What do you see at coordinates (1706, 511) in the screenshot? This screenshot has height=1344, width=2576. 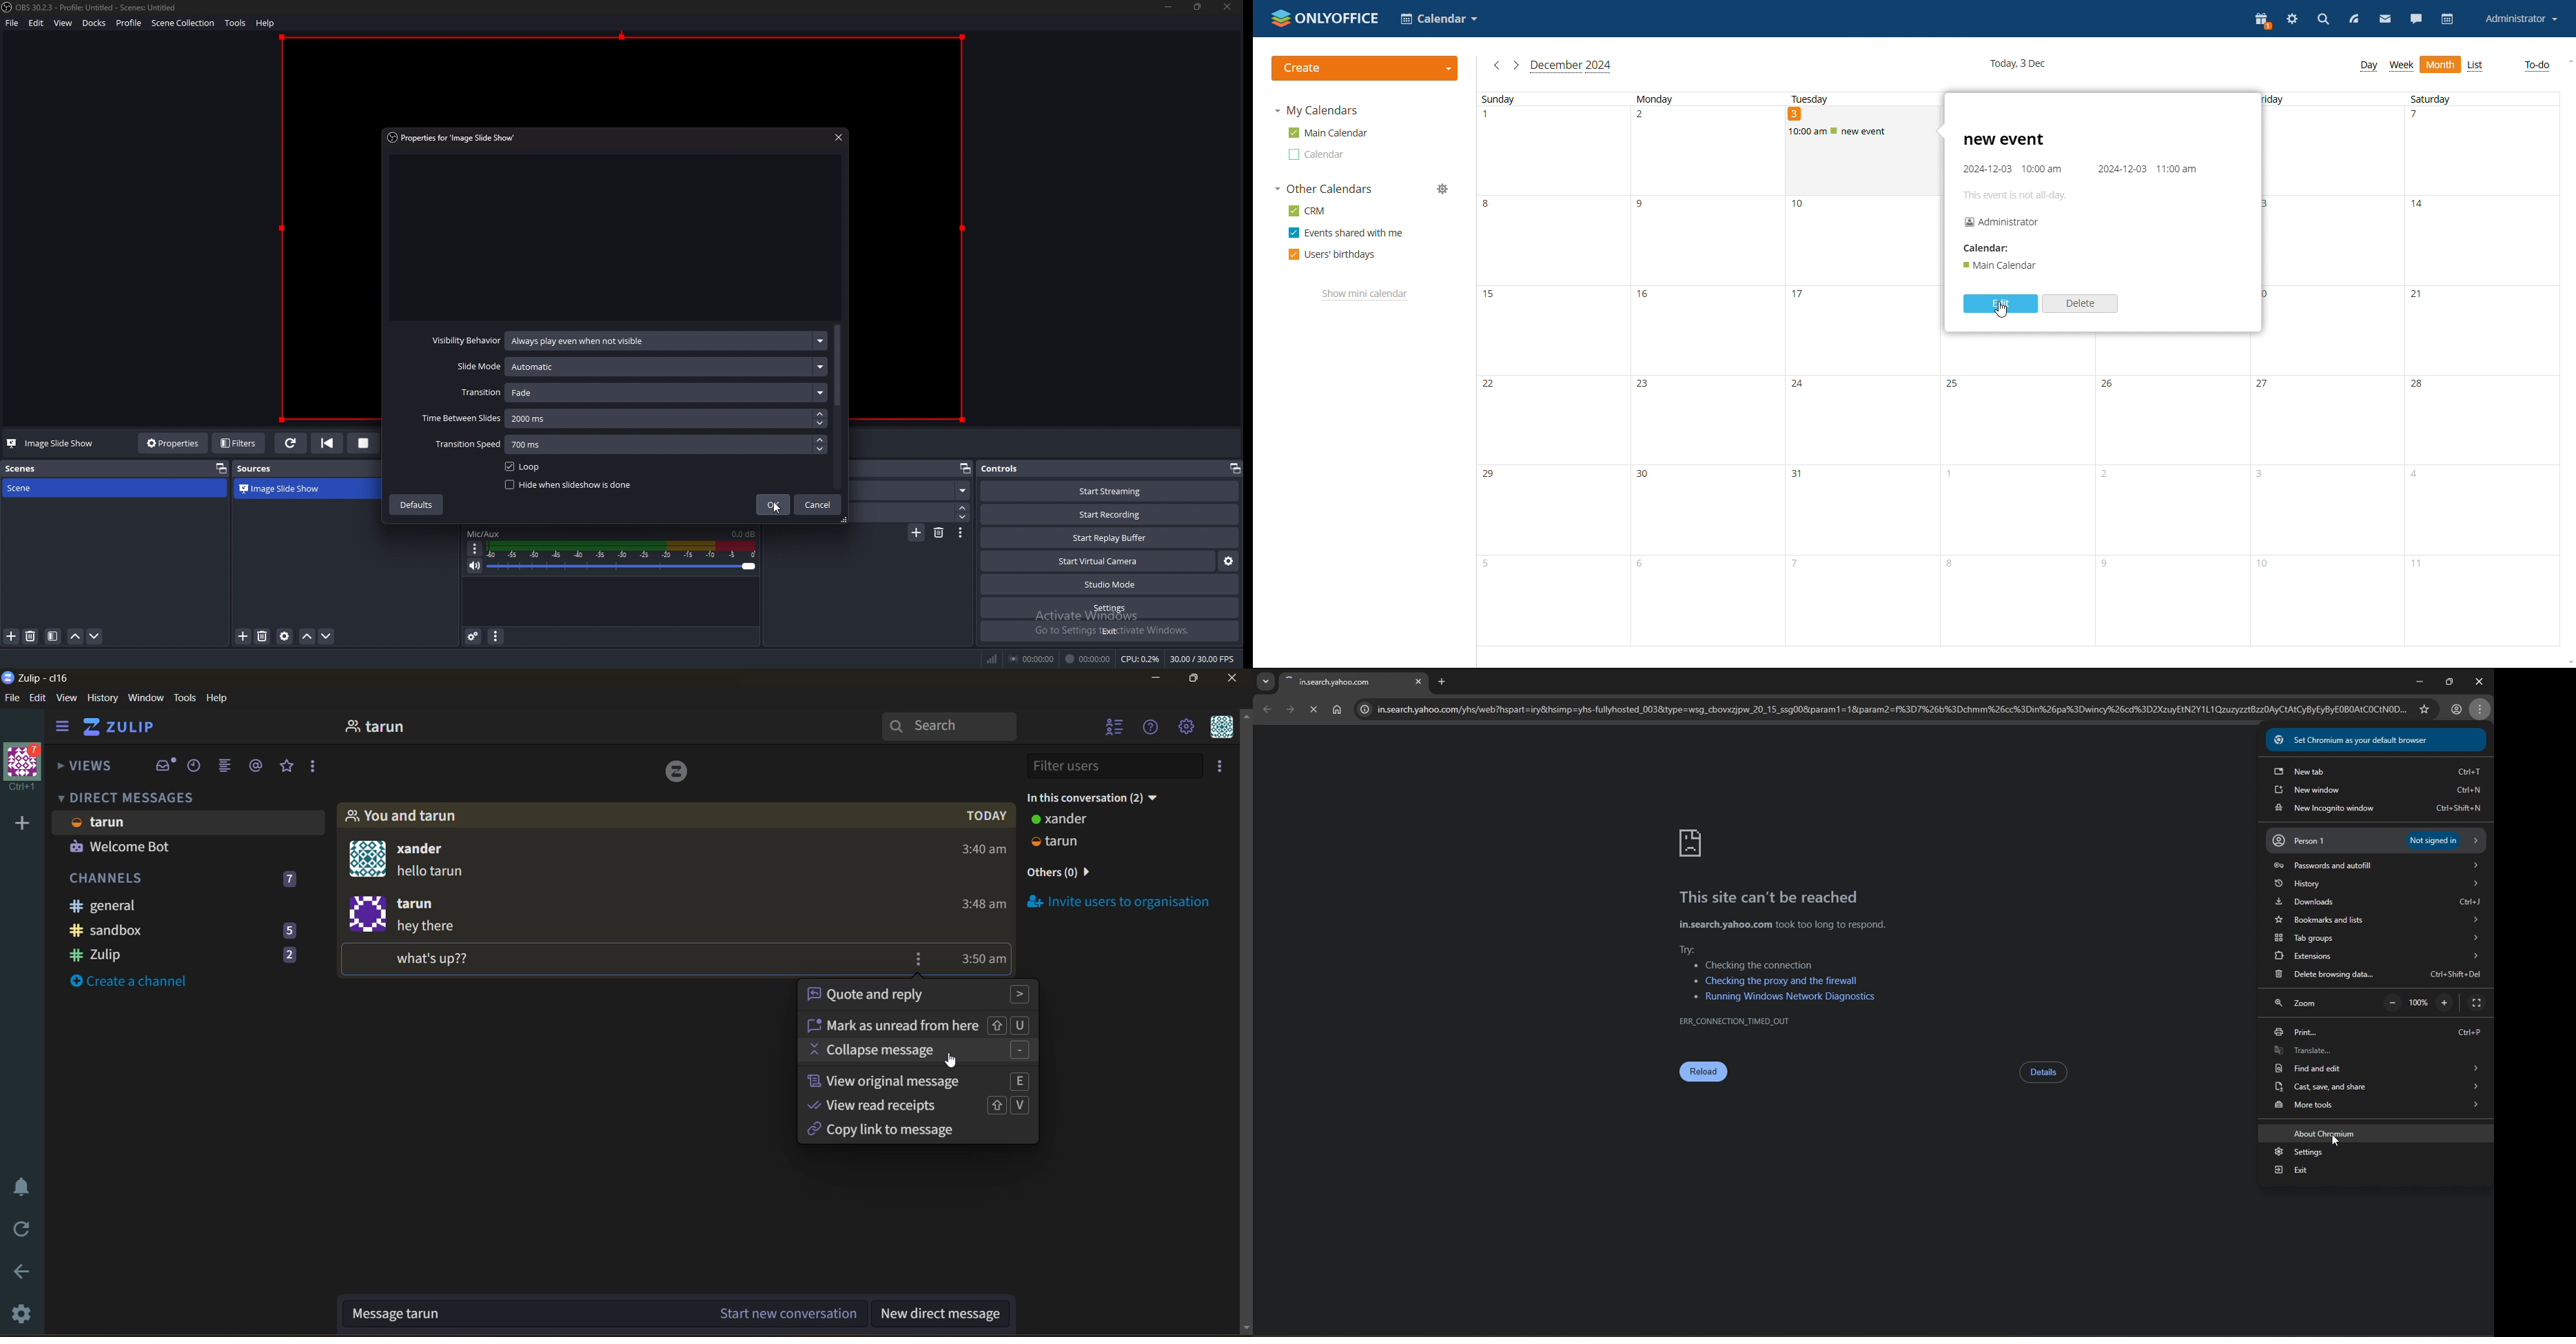 I see `30` at bounding box center [1706, 511].